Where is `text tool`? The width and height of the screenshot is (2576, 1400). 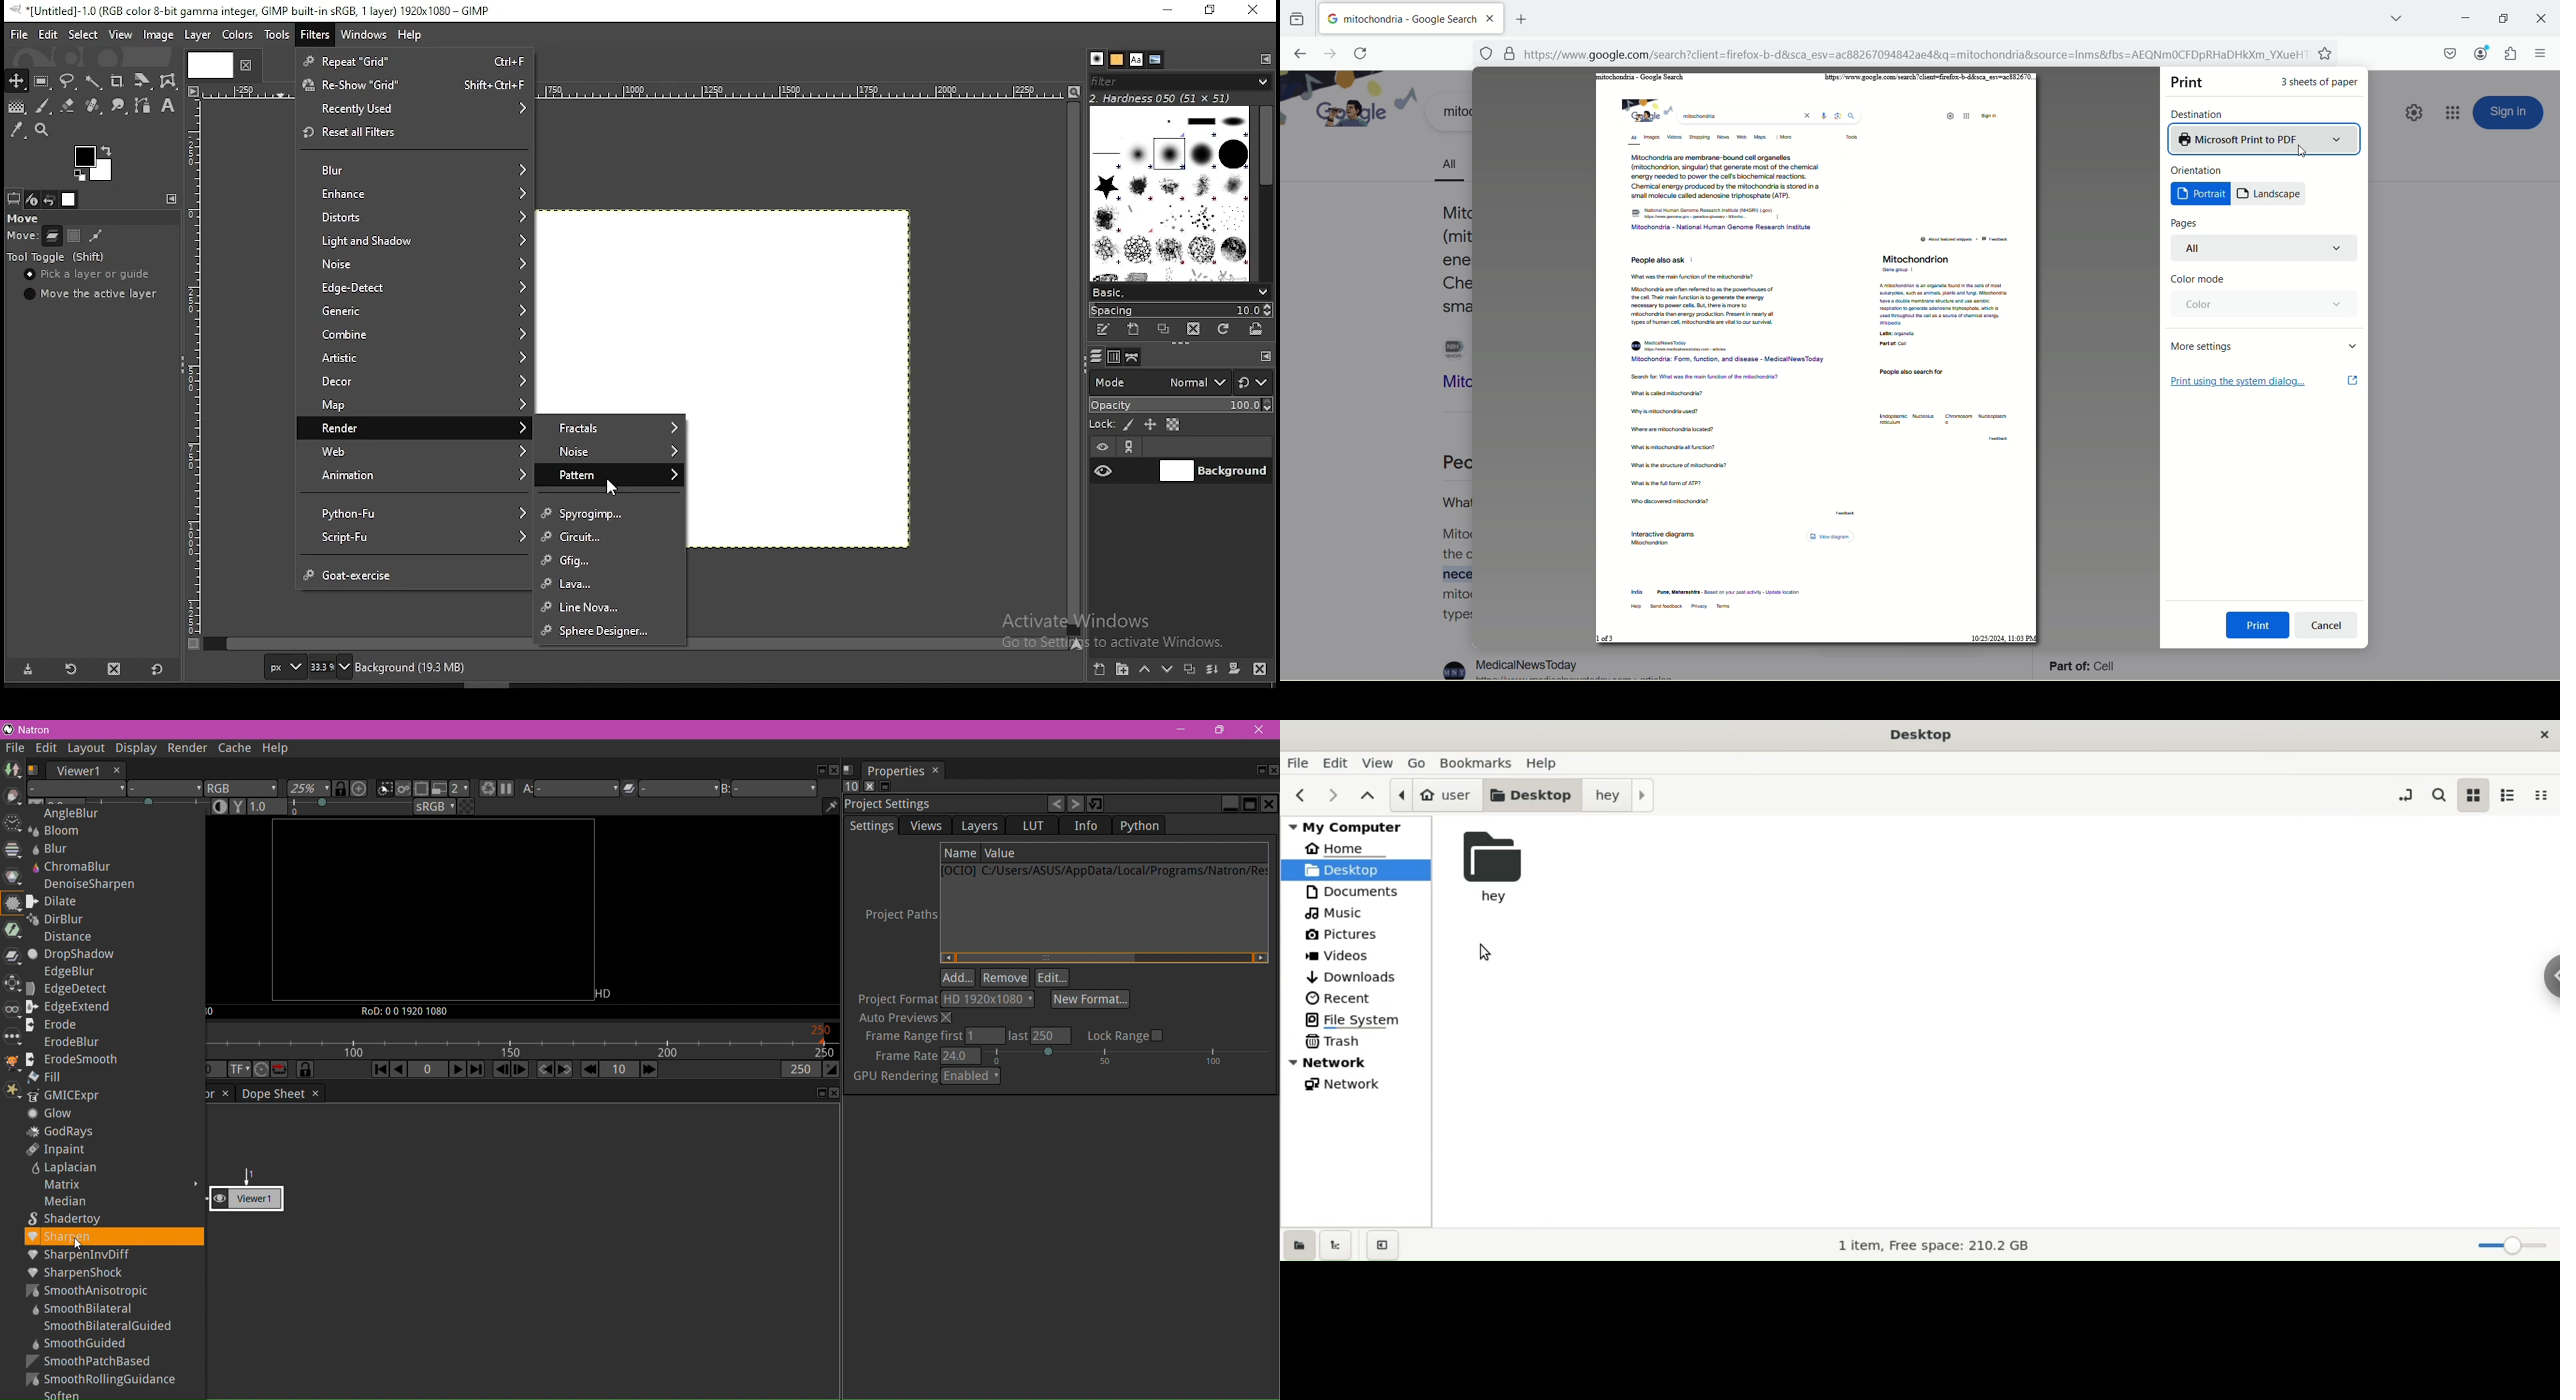 text tool is located at coordinates (168, 106).